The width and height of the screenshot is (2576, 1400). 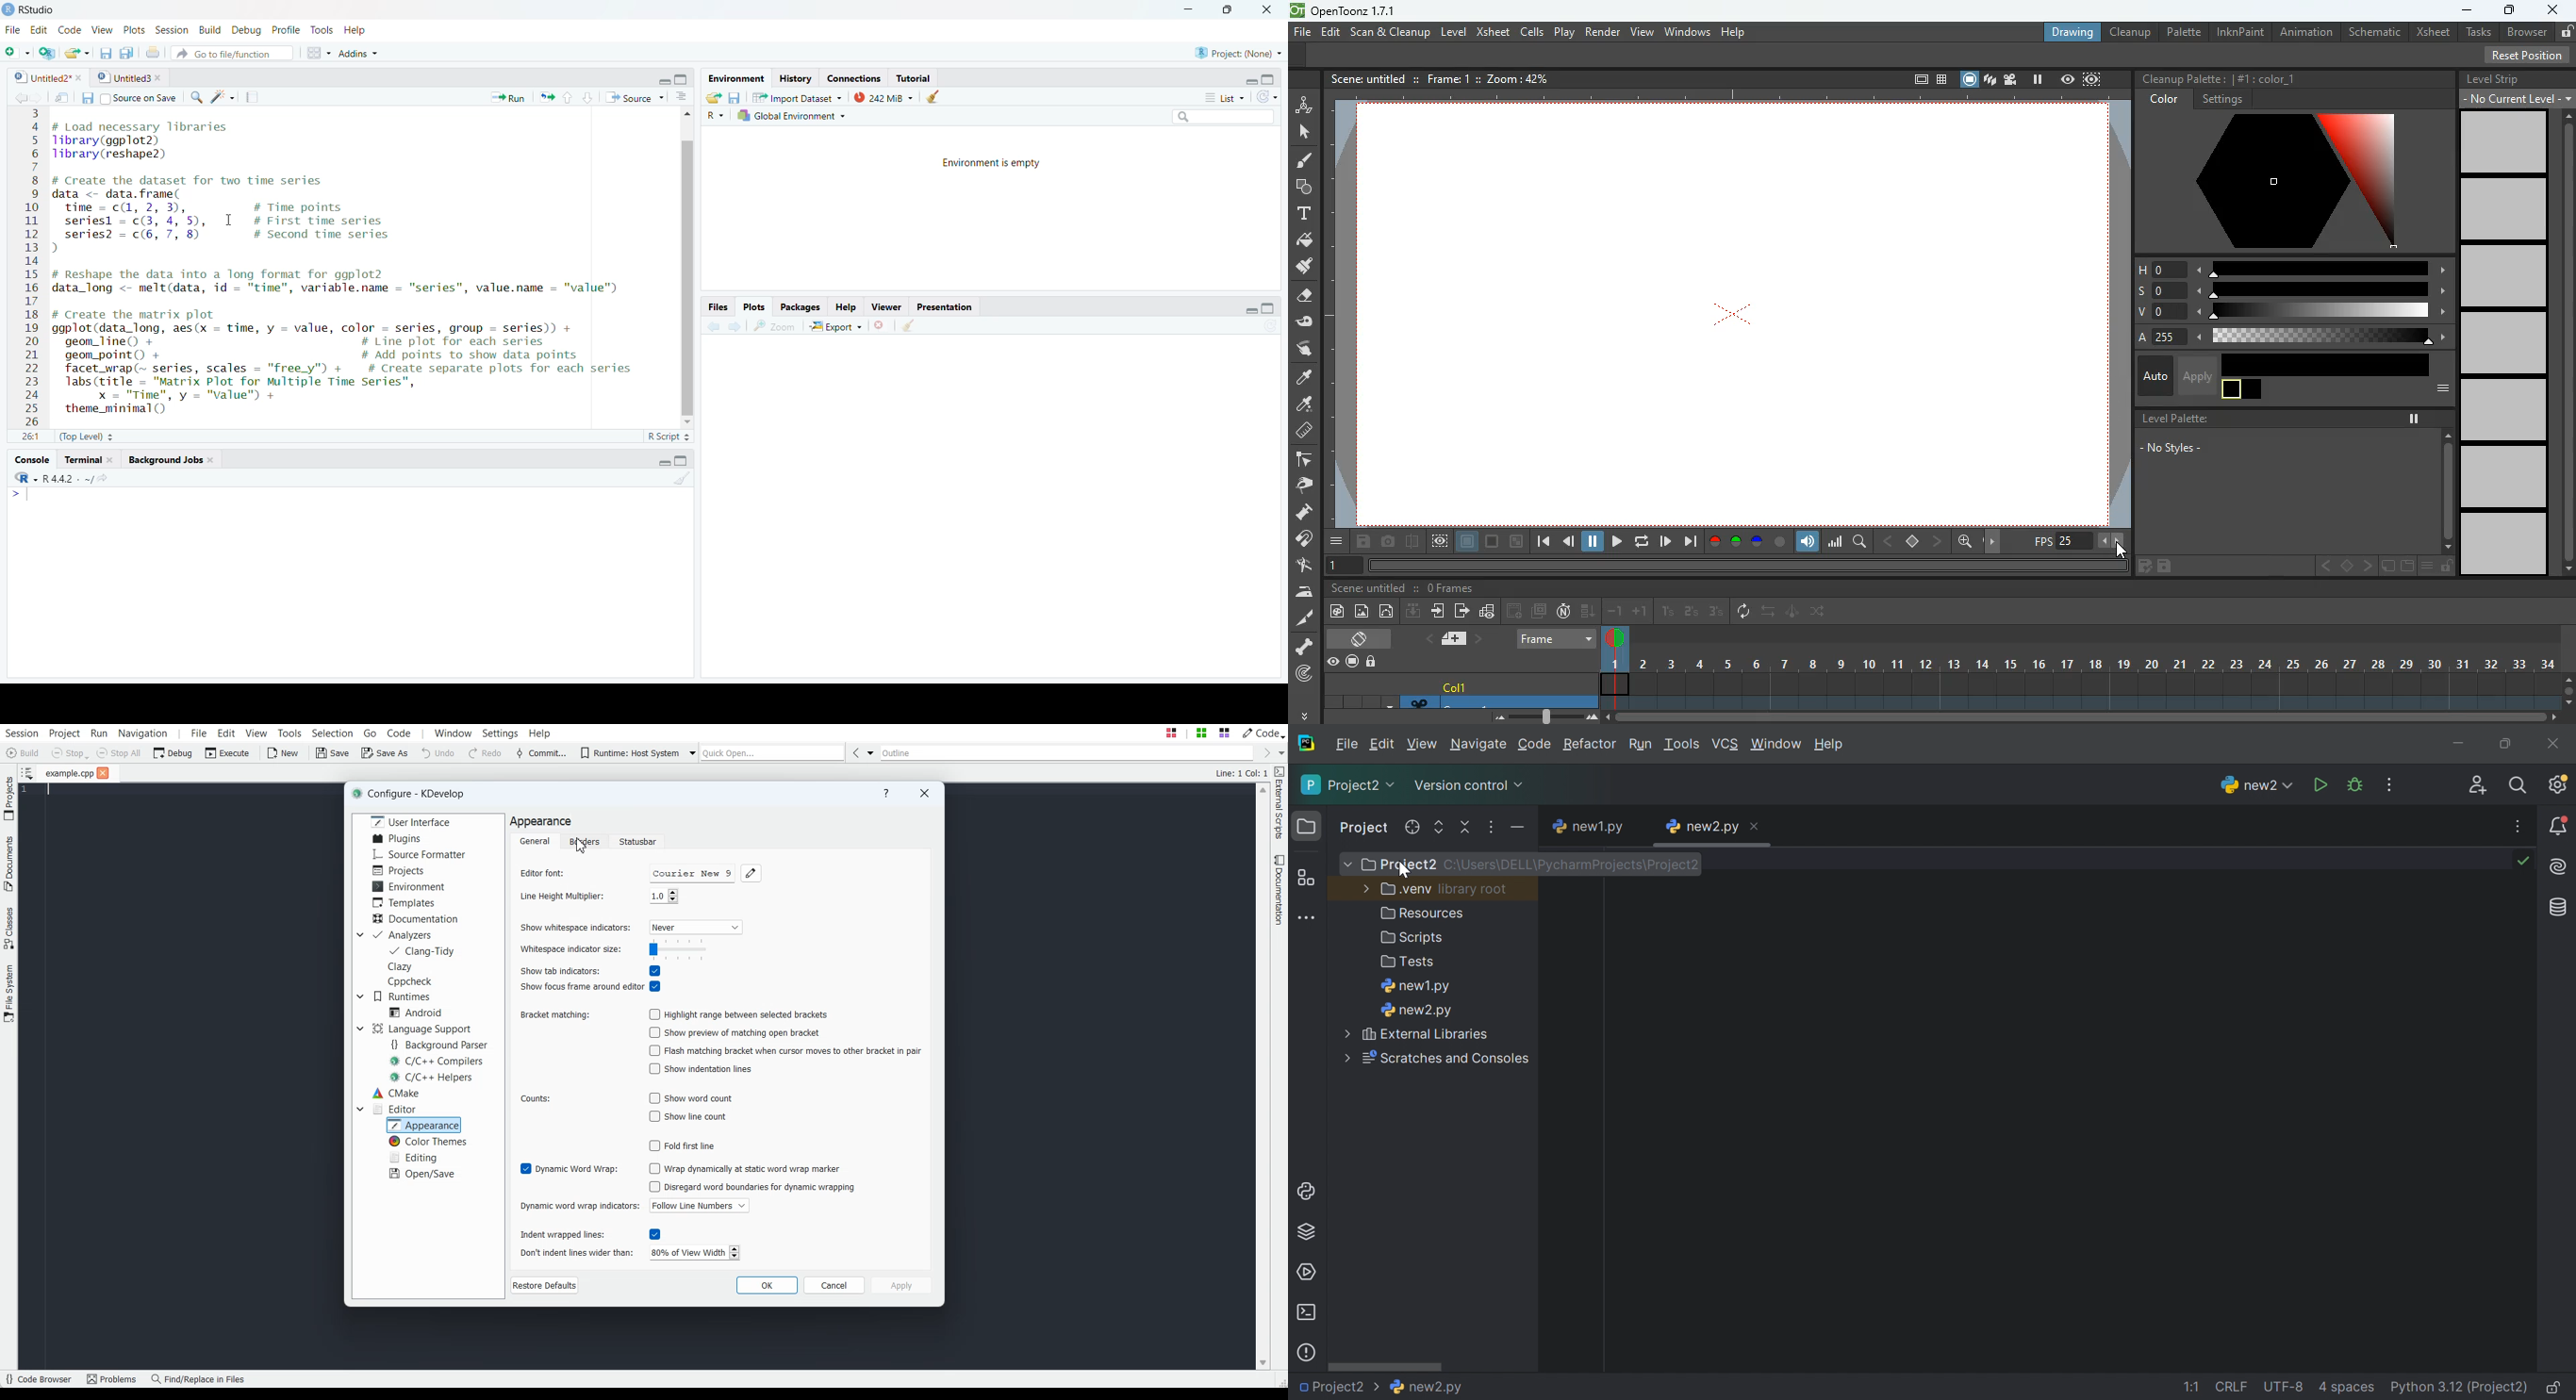 I want to click on save all open documents, so click(x=126, y=52).